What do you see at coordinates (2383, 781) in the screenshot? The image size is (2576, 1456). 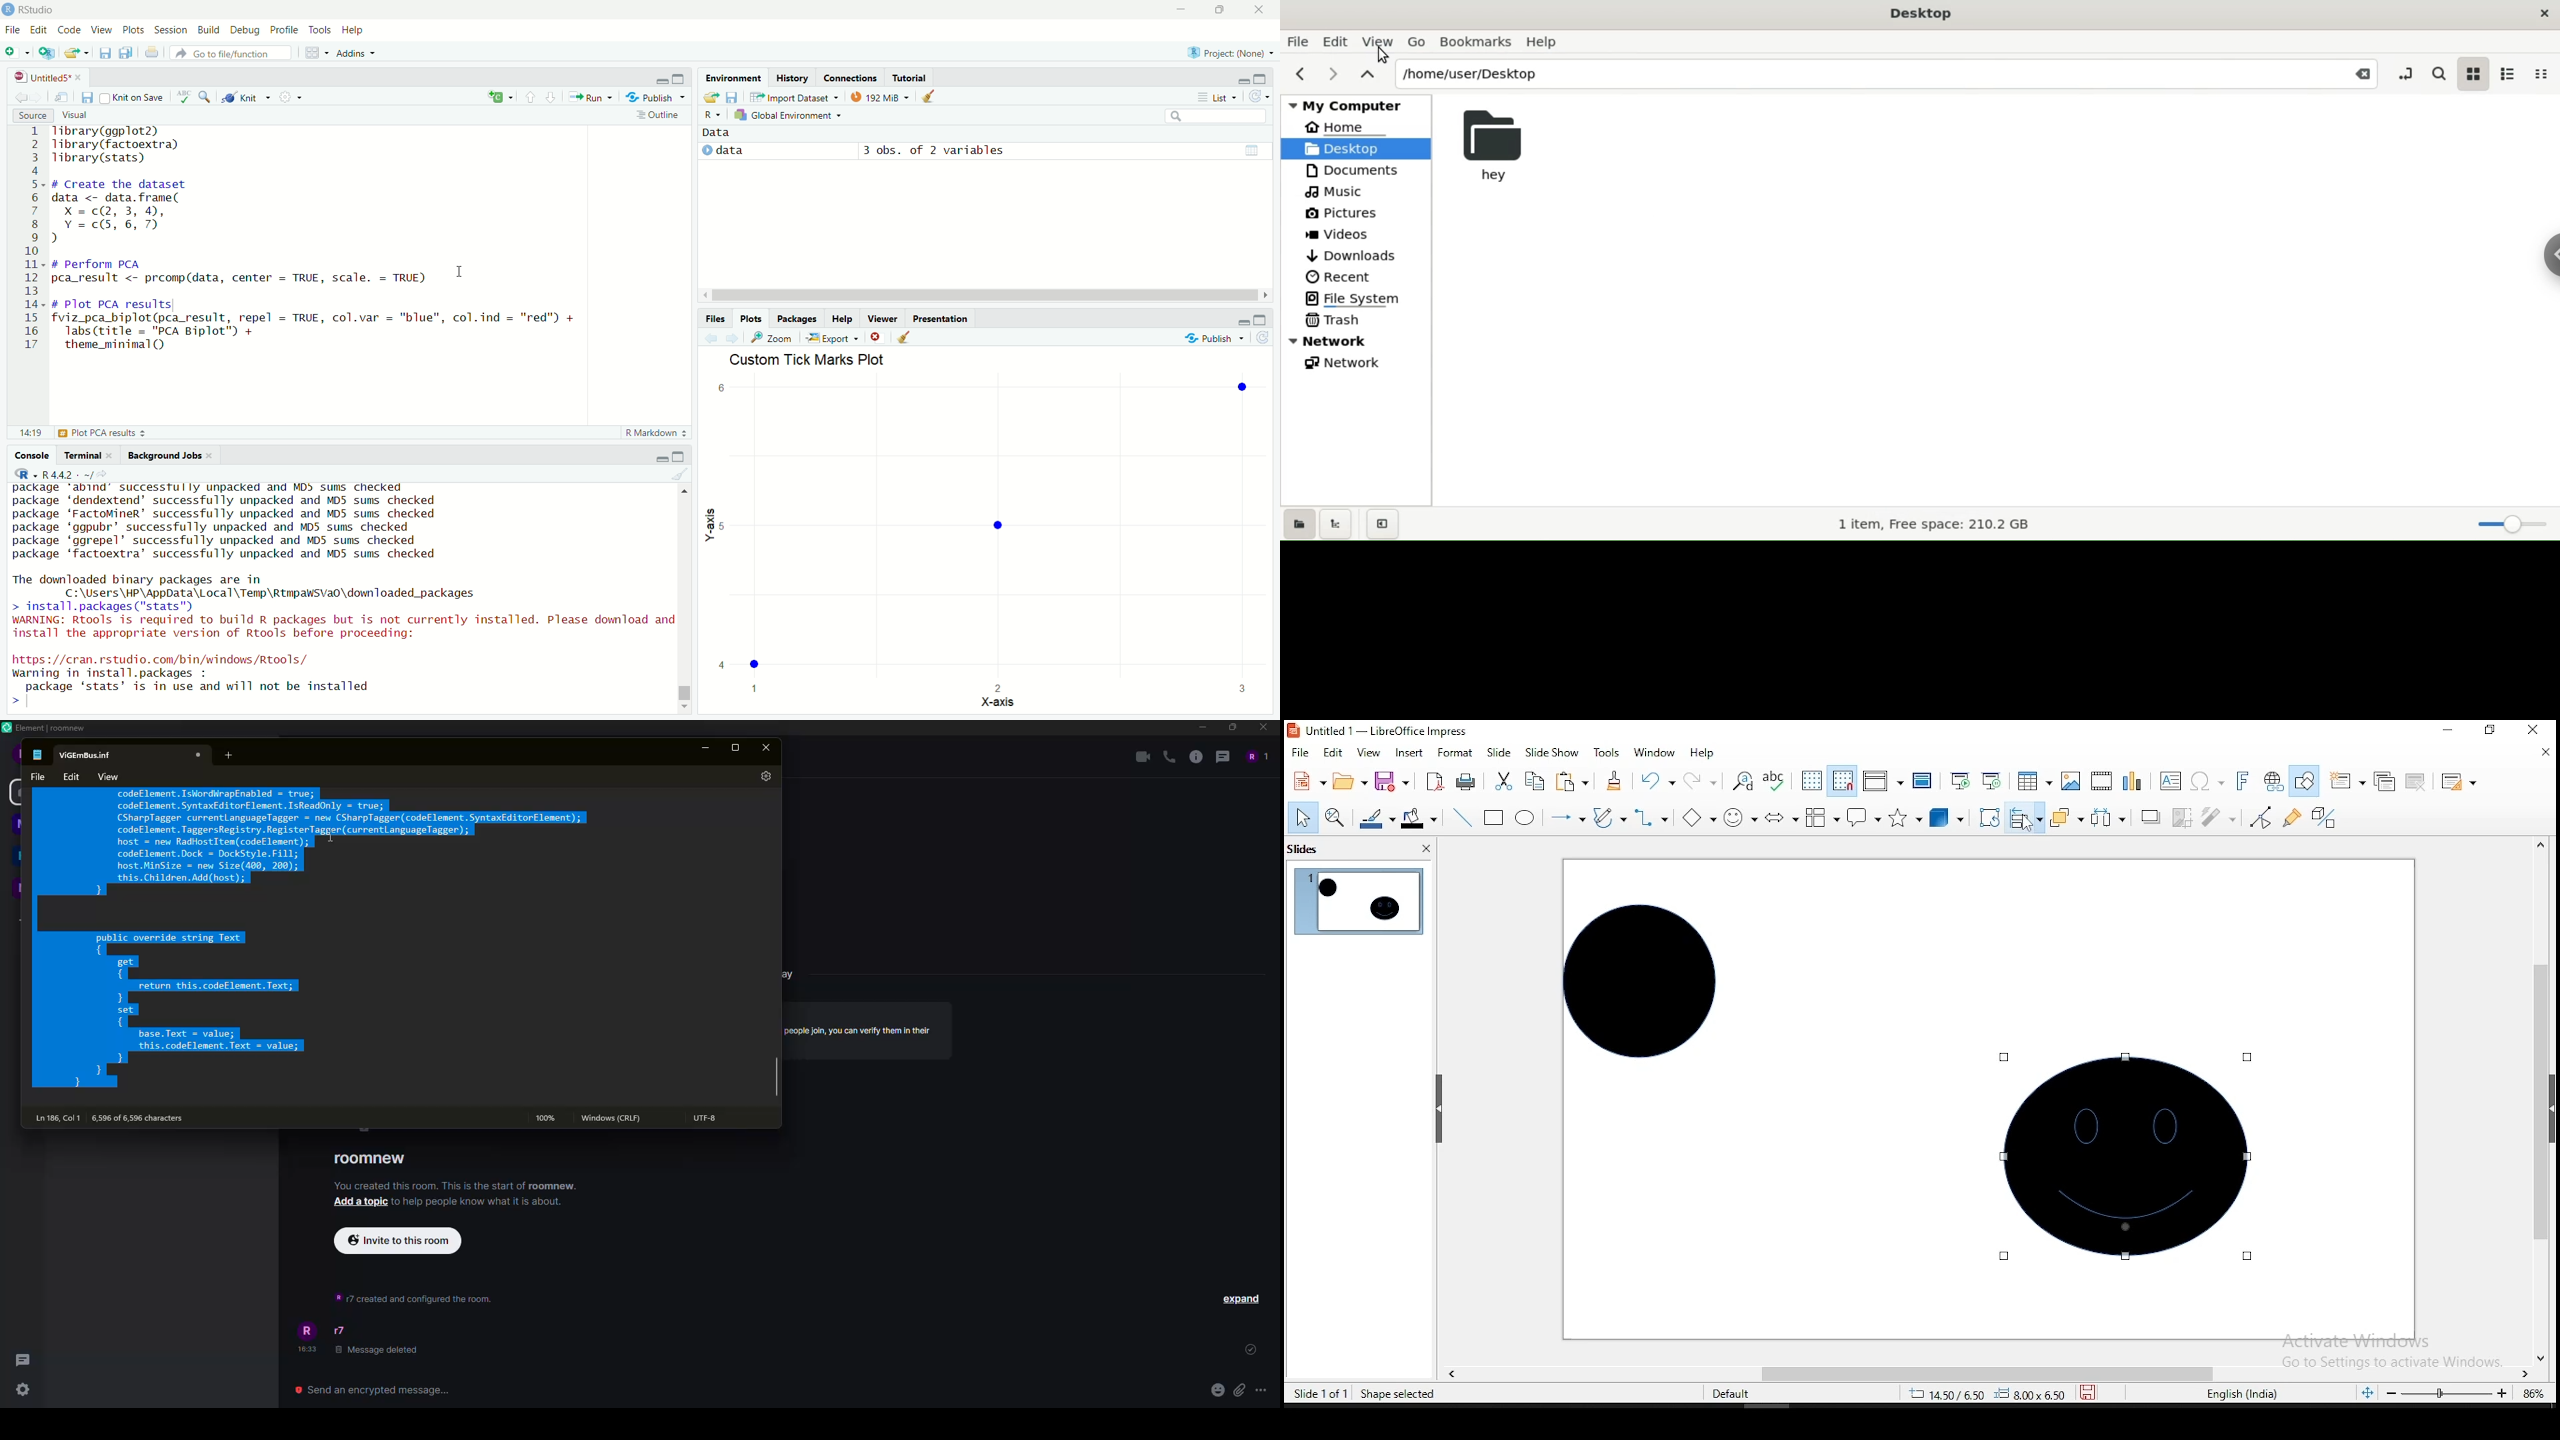 I see `duplicate slide` at bounding box center [2383, 781].